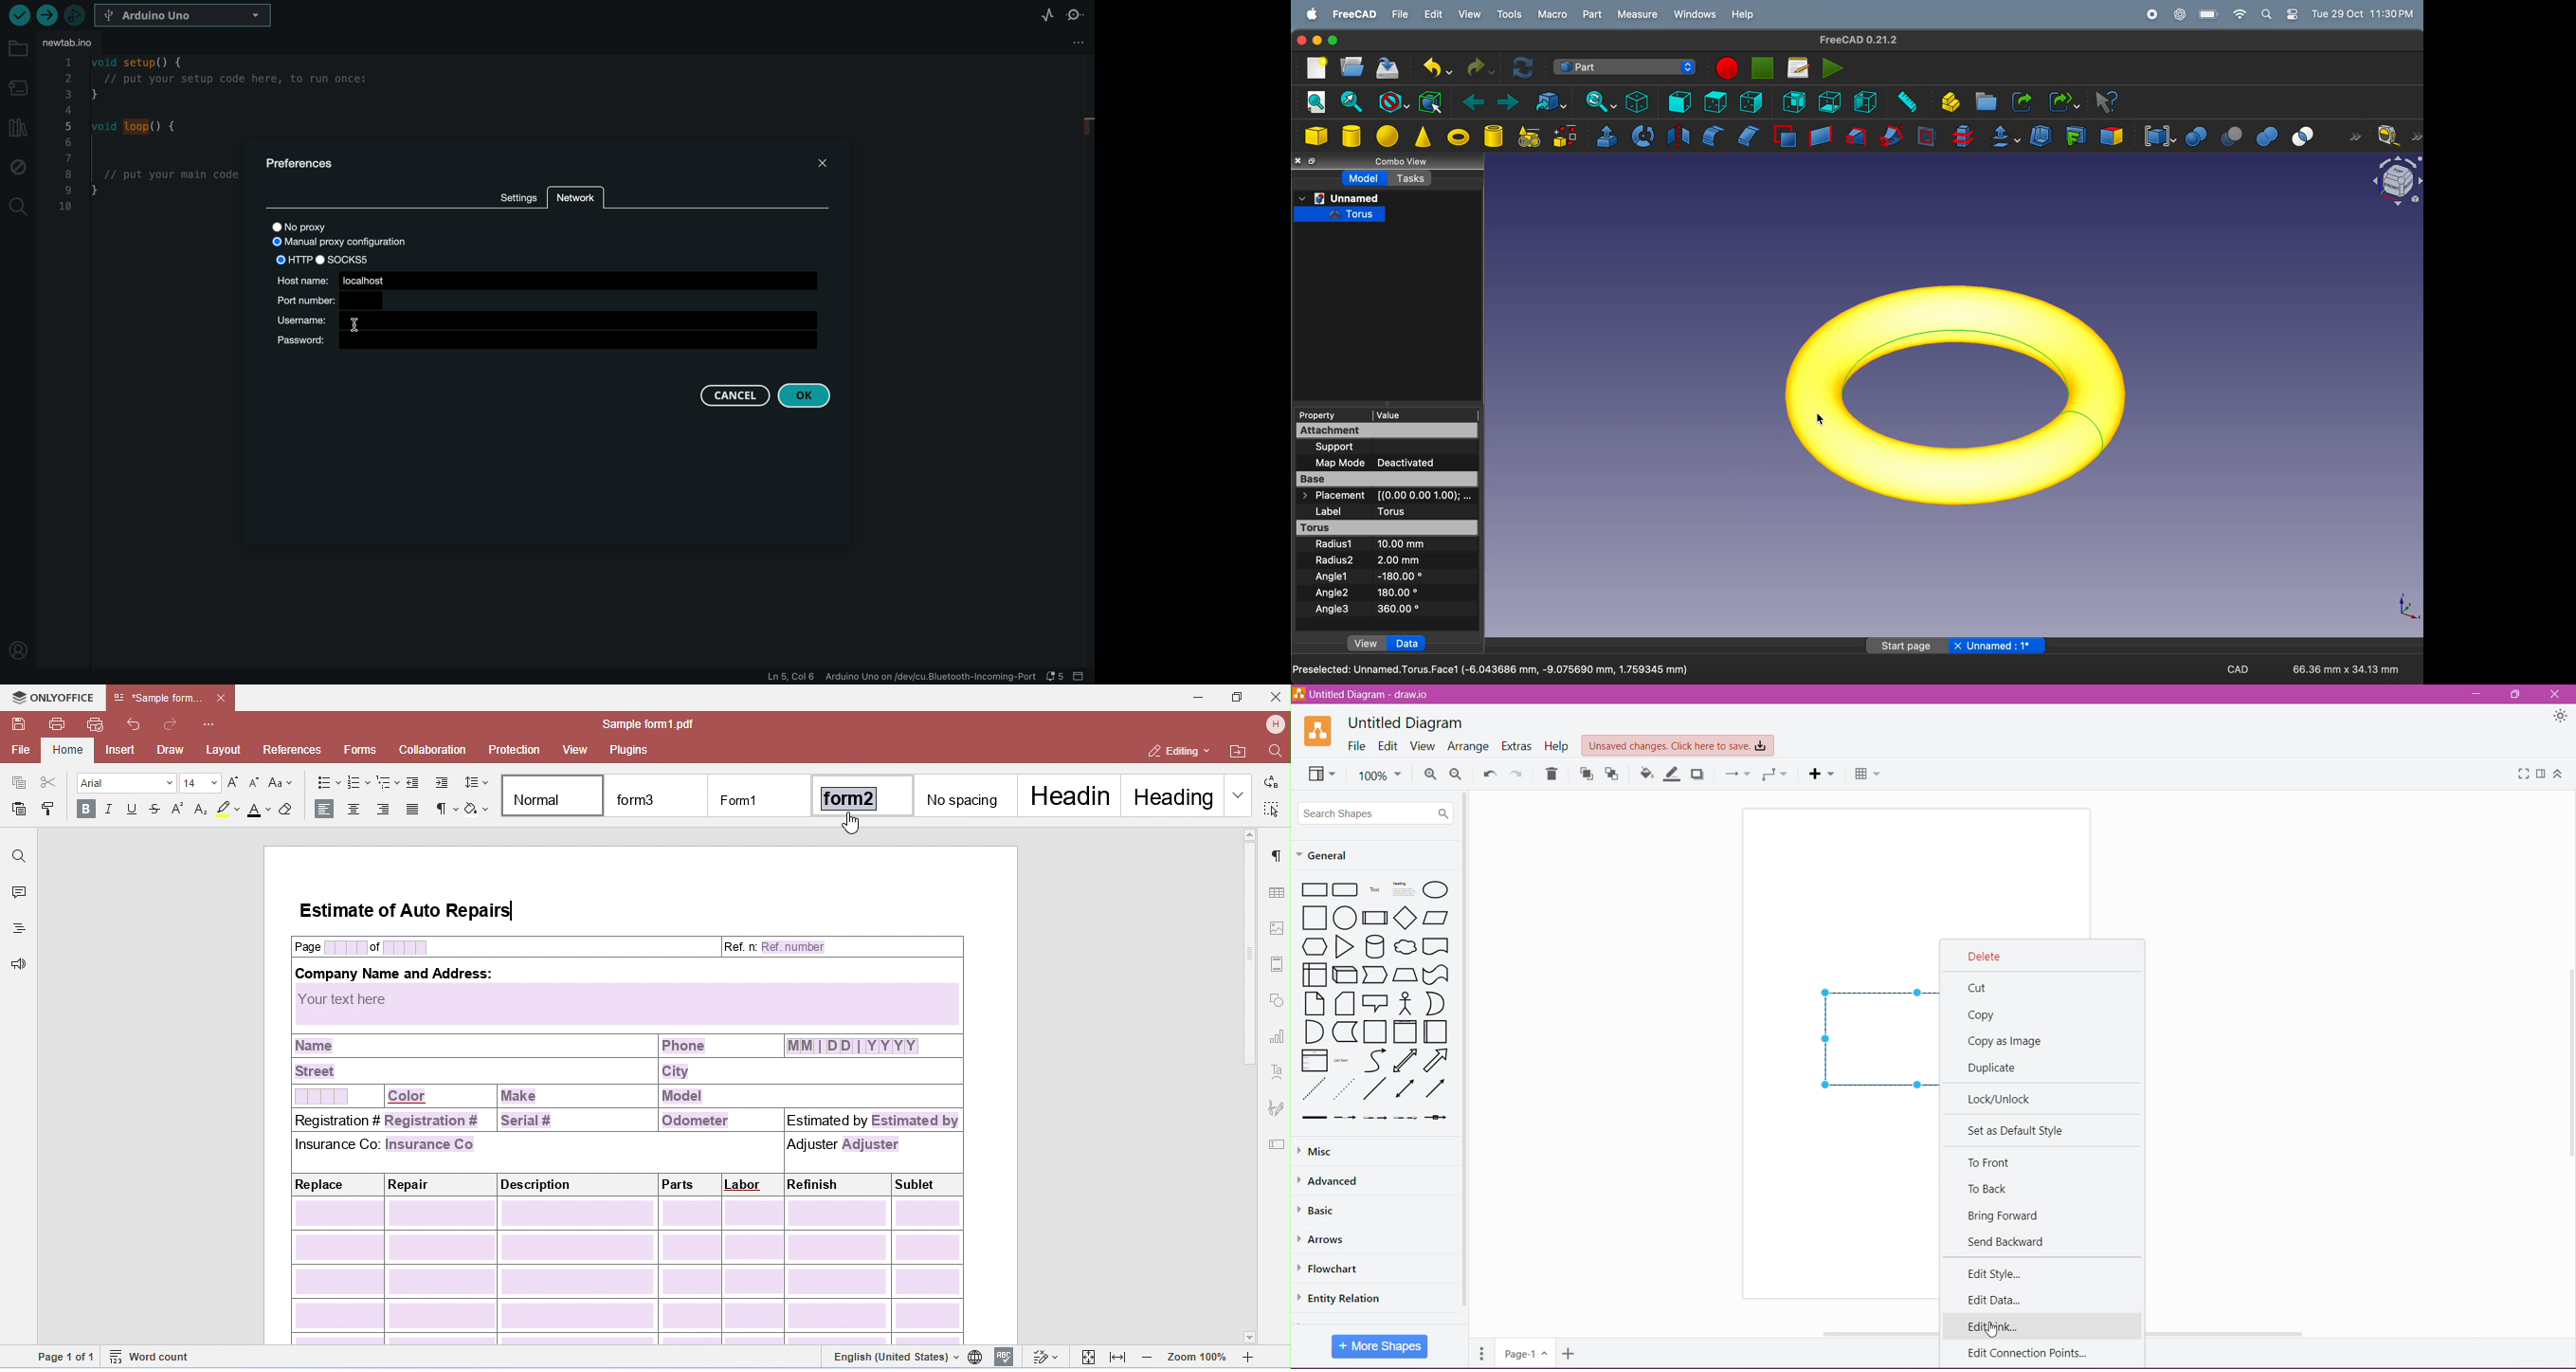  I want to click on Appearance, so click(2561, 717).